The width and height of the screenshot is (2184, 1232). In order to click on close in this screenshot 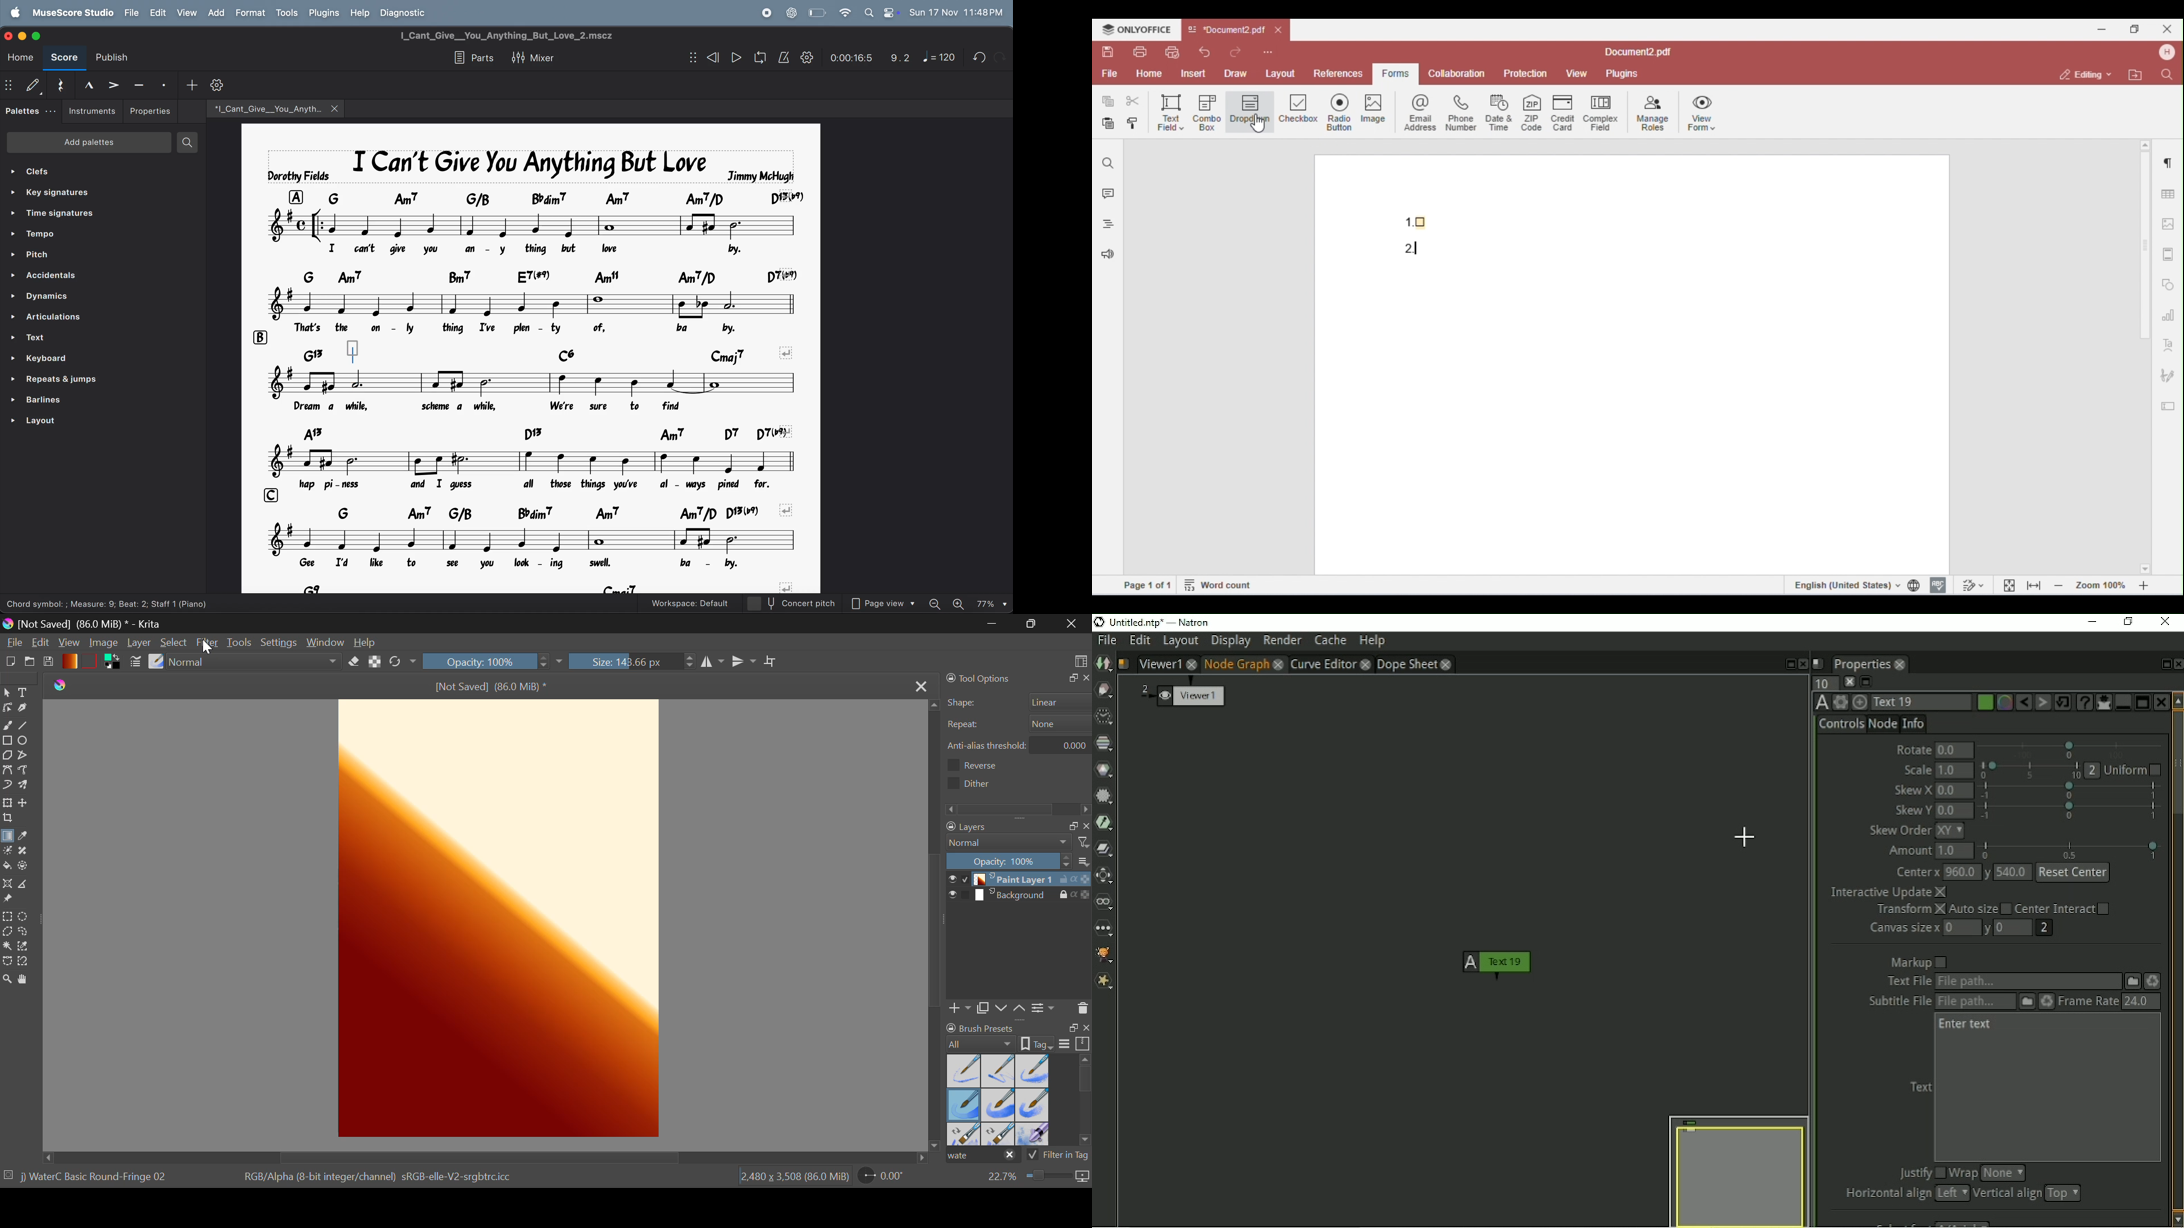, I will do `click(1085, 678)`.